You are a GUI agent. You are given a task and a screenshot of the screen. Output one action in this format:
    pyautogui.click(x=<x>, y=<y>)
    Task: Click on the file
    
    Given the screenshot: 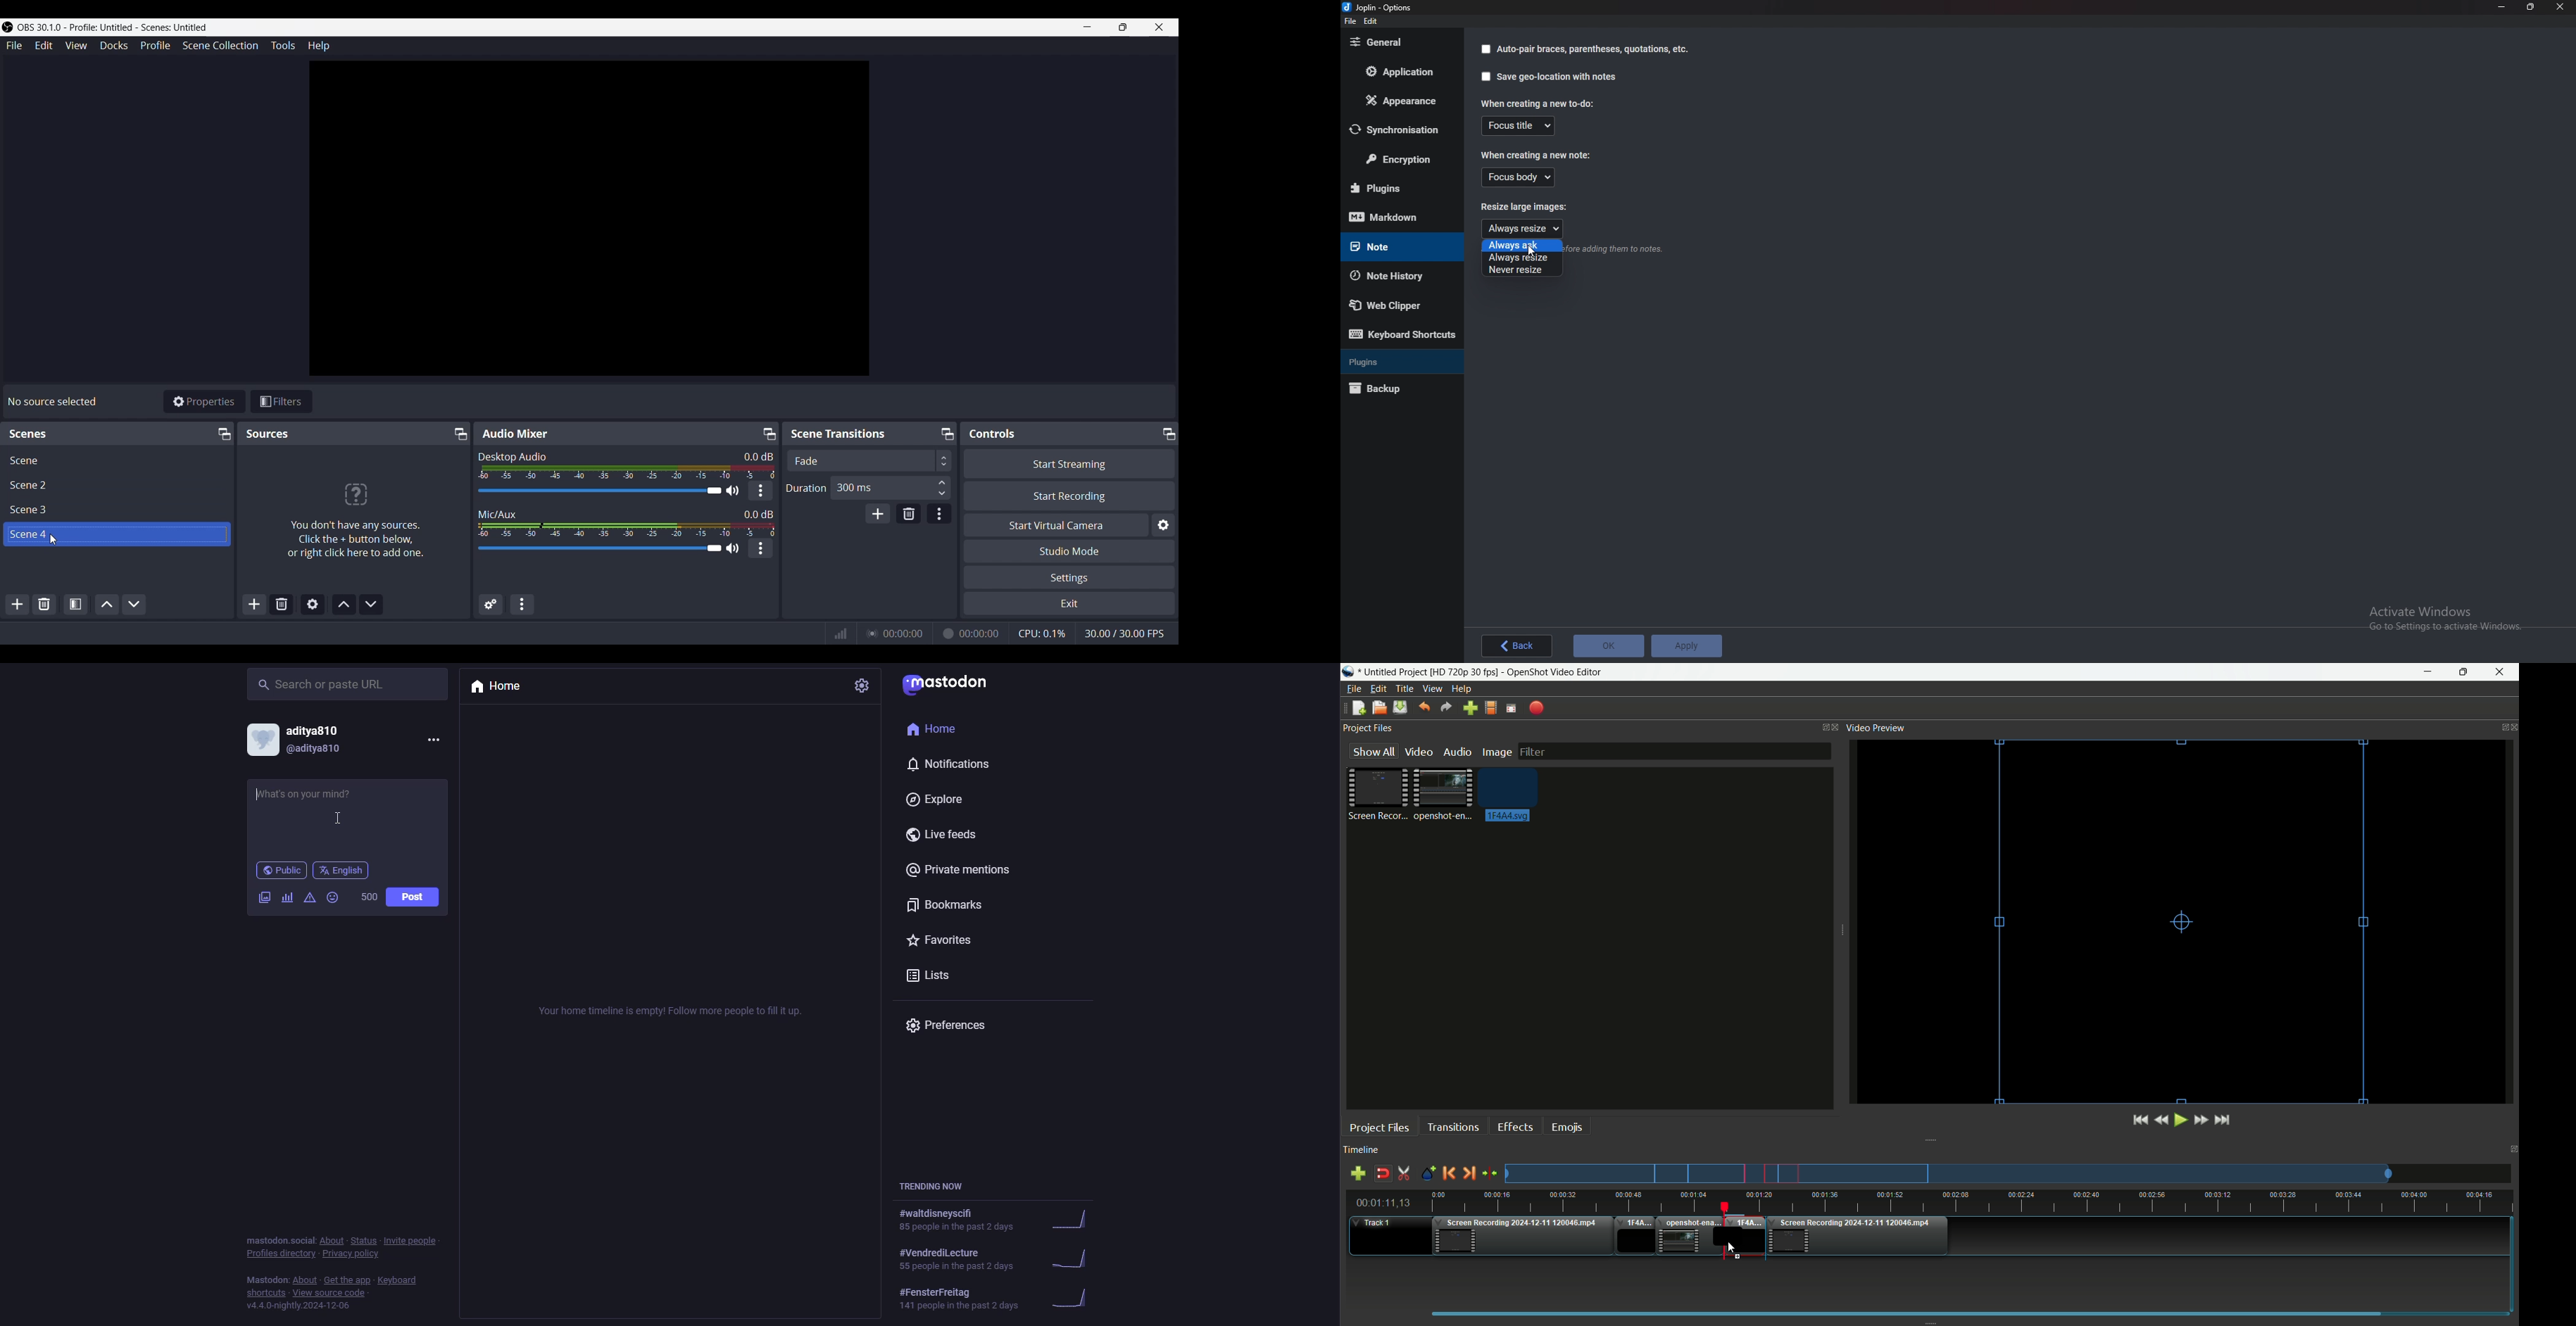 What is the action you would take?
    pyautogui.click(x=1350, y=22)
    